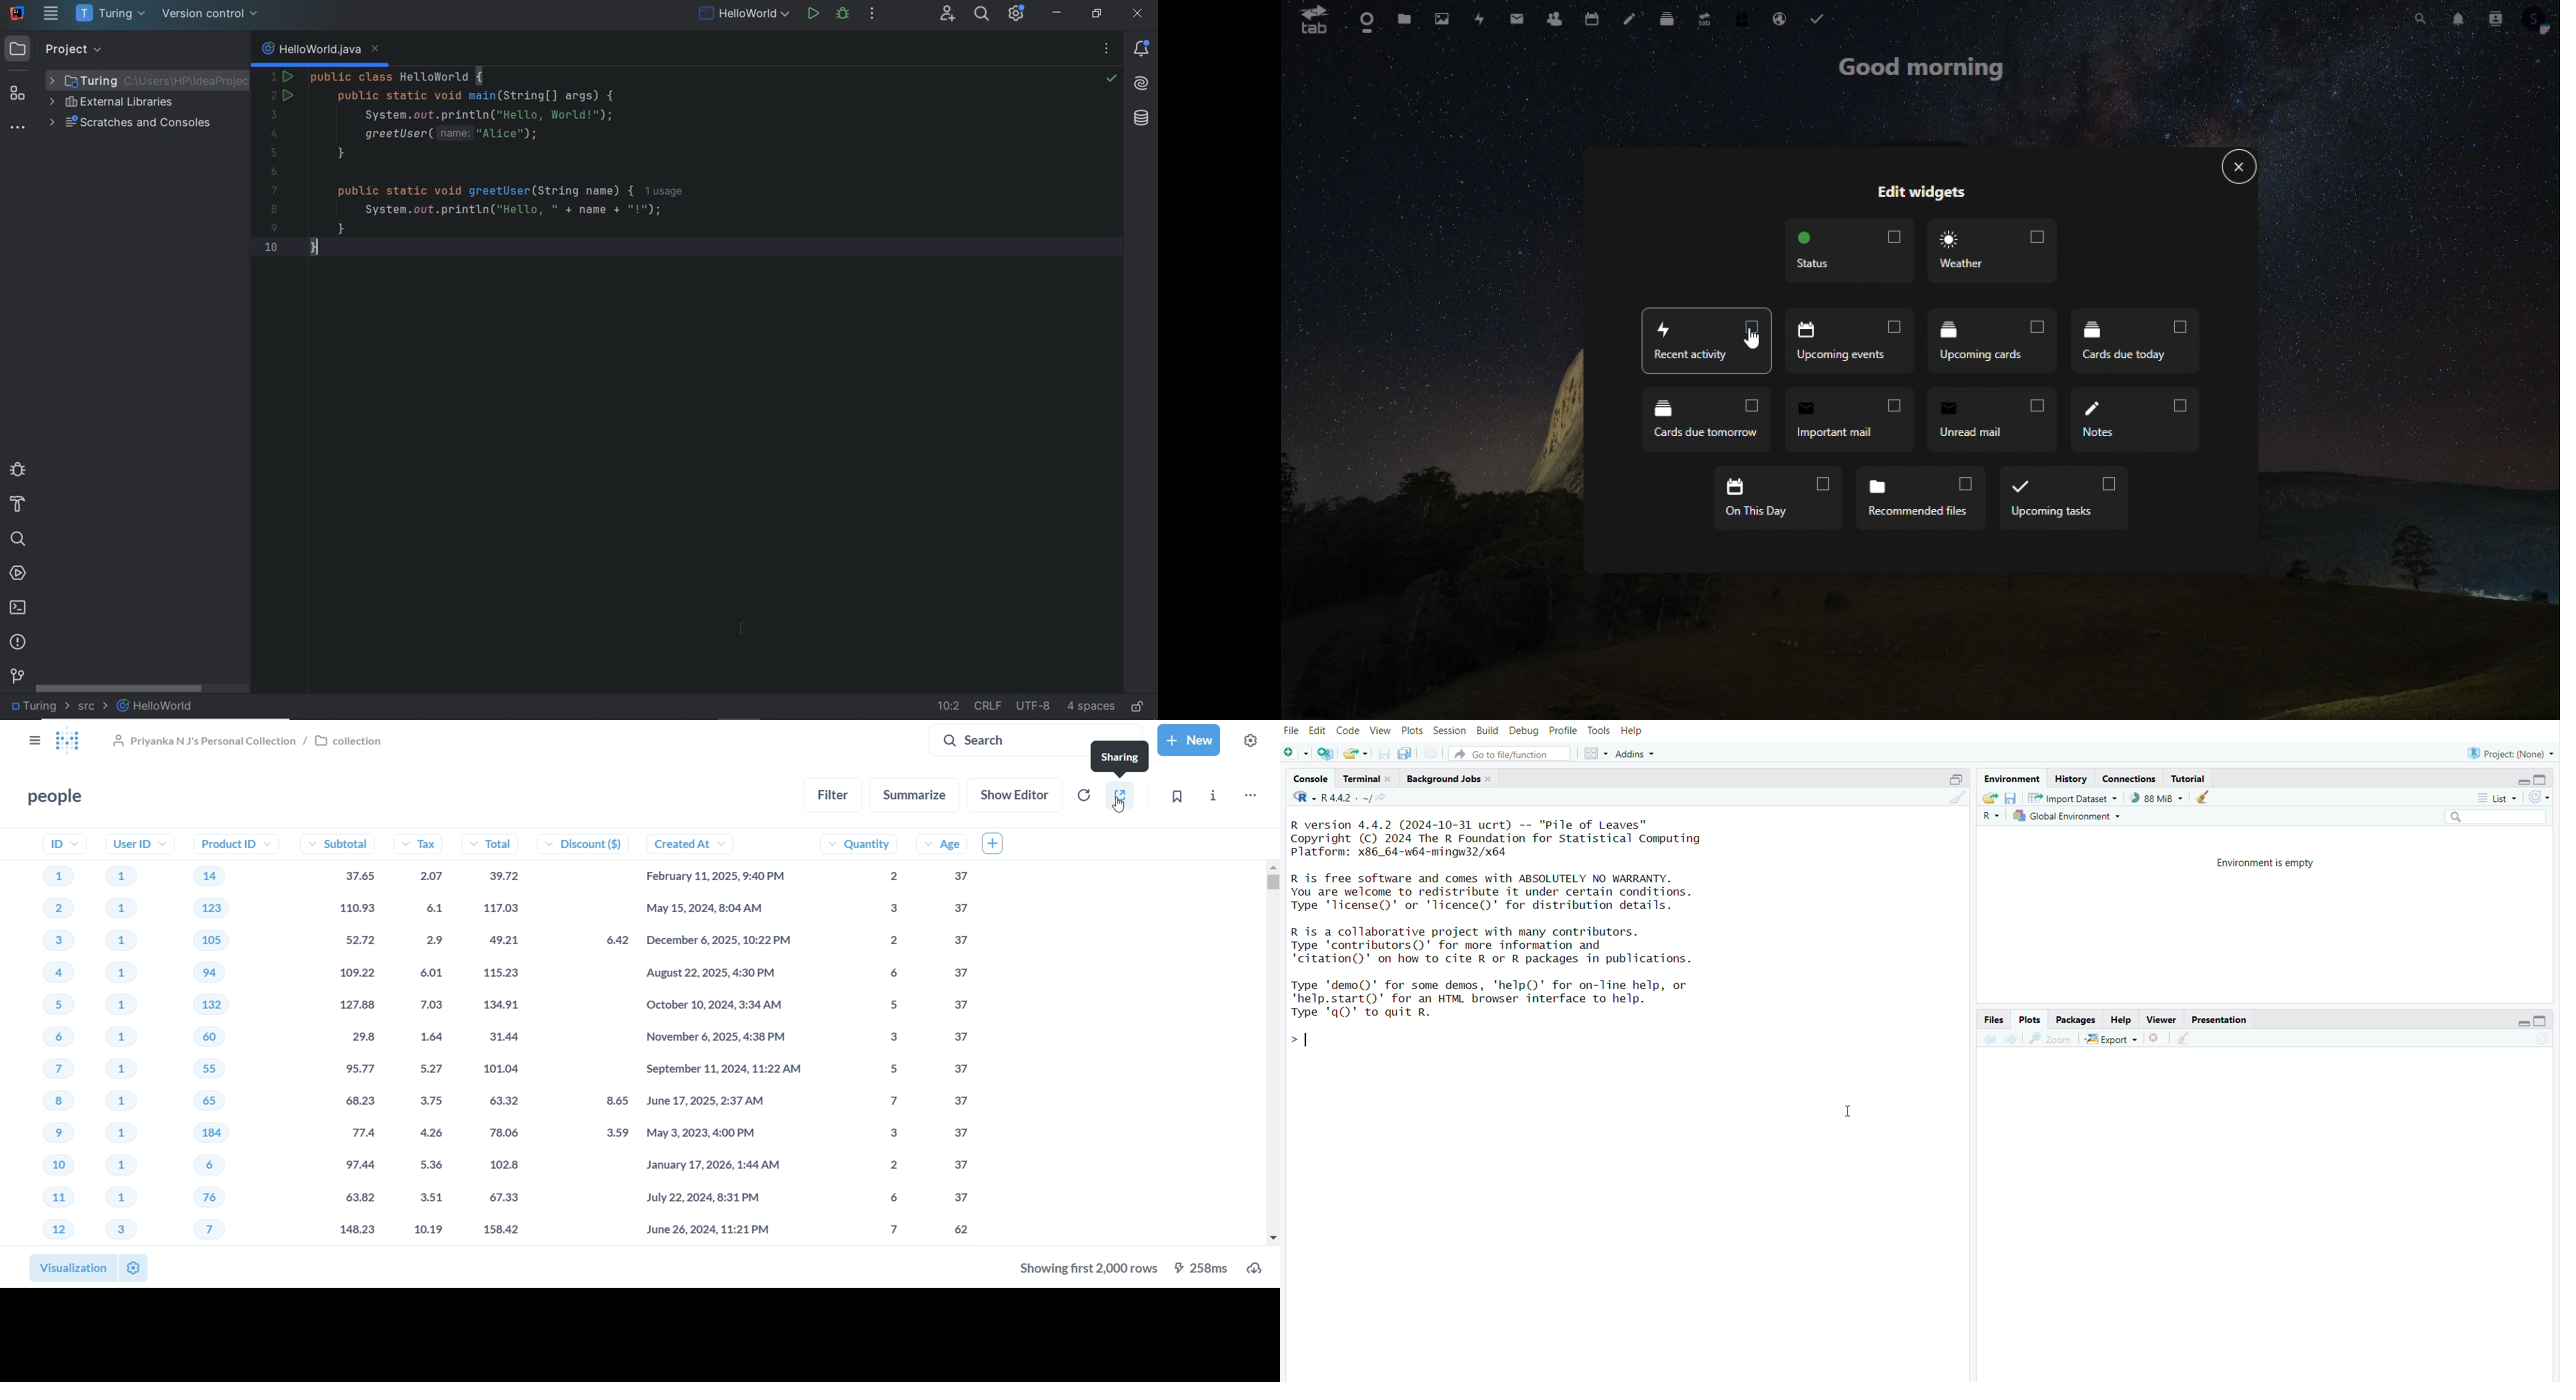  I want to click on version of R, so click(1524, 837).